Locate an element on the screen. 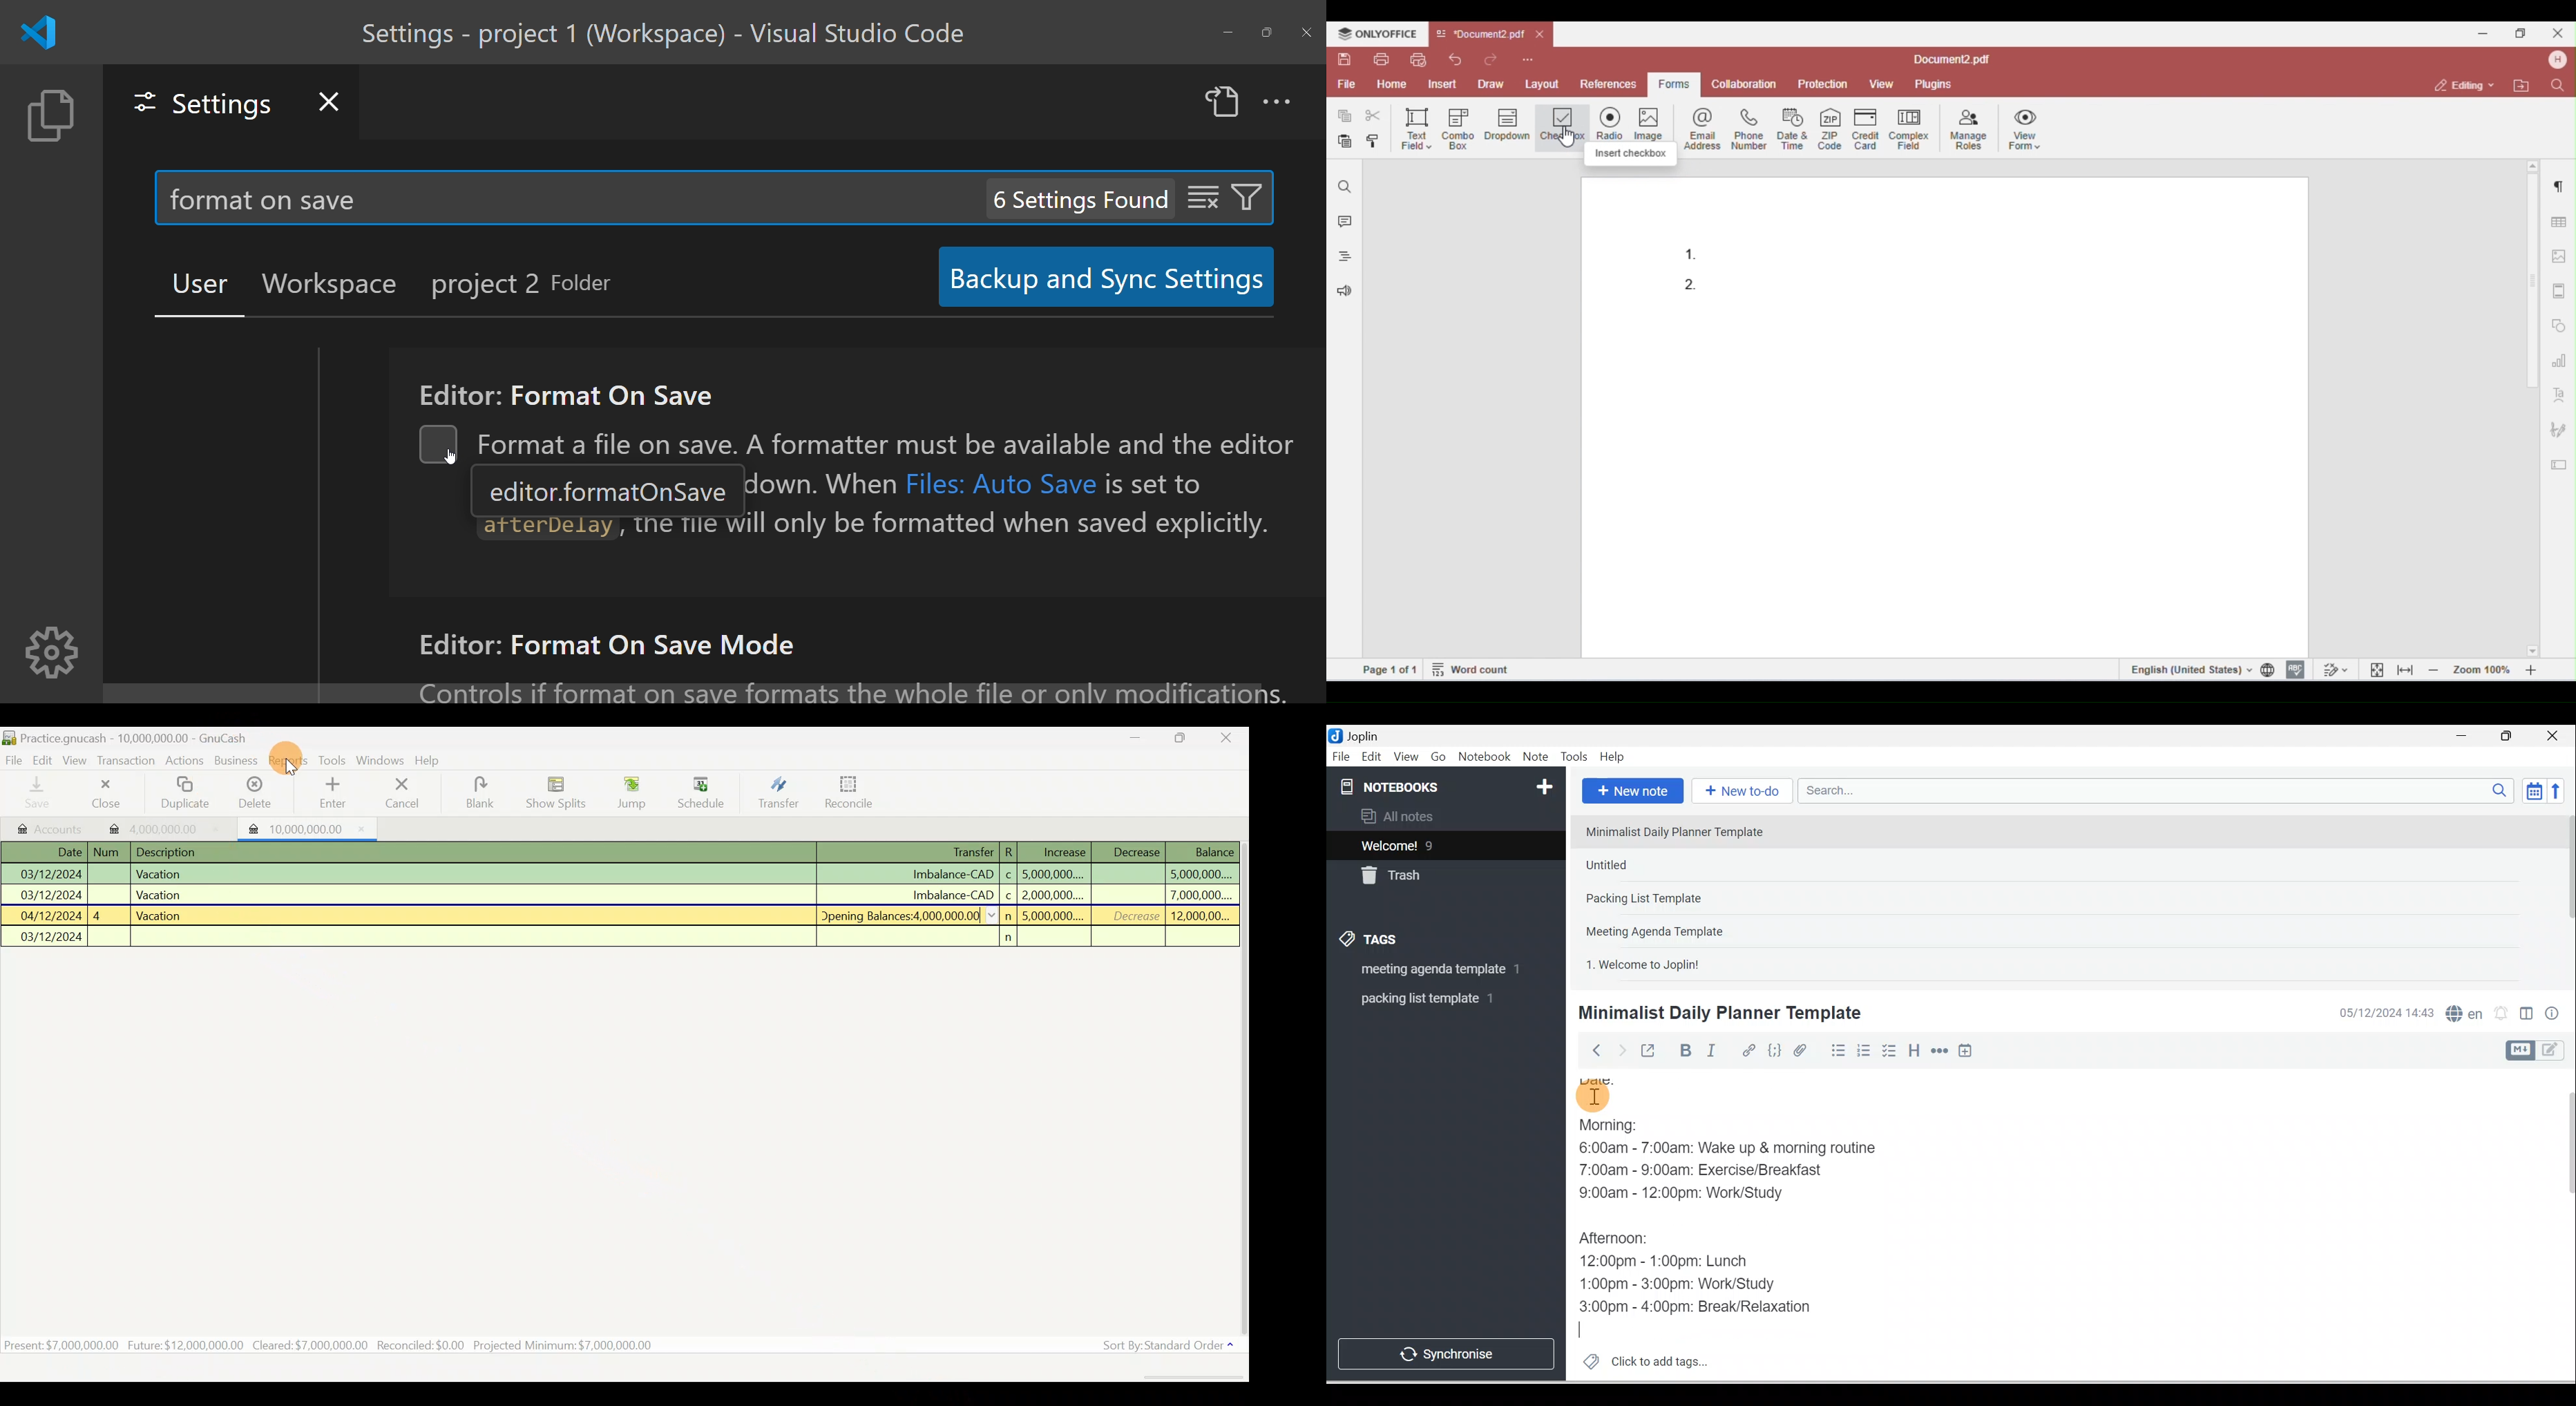 The image size is (2576, 1428). Go is located at coordinates (1440, 757).